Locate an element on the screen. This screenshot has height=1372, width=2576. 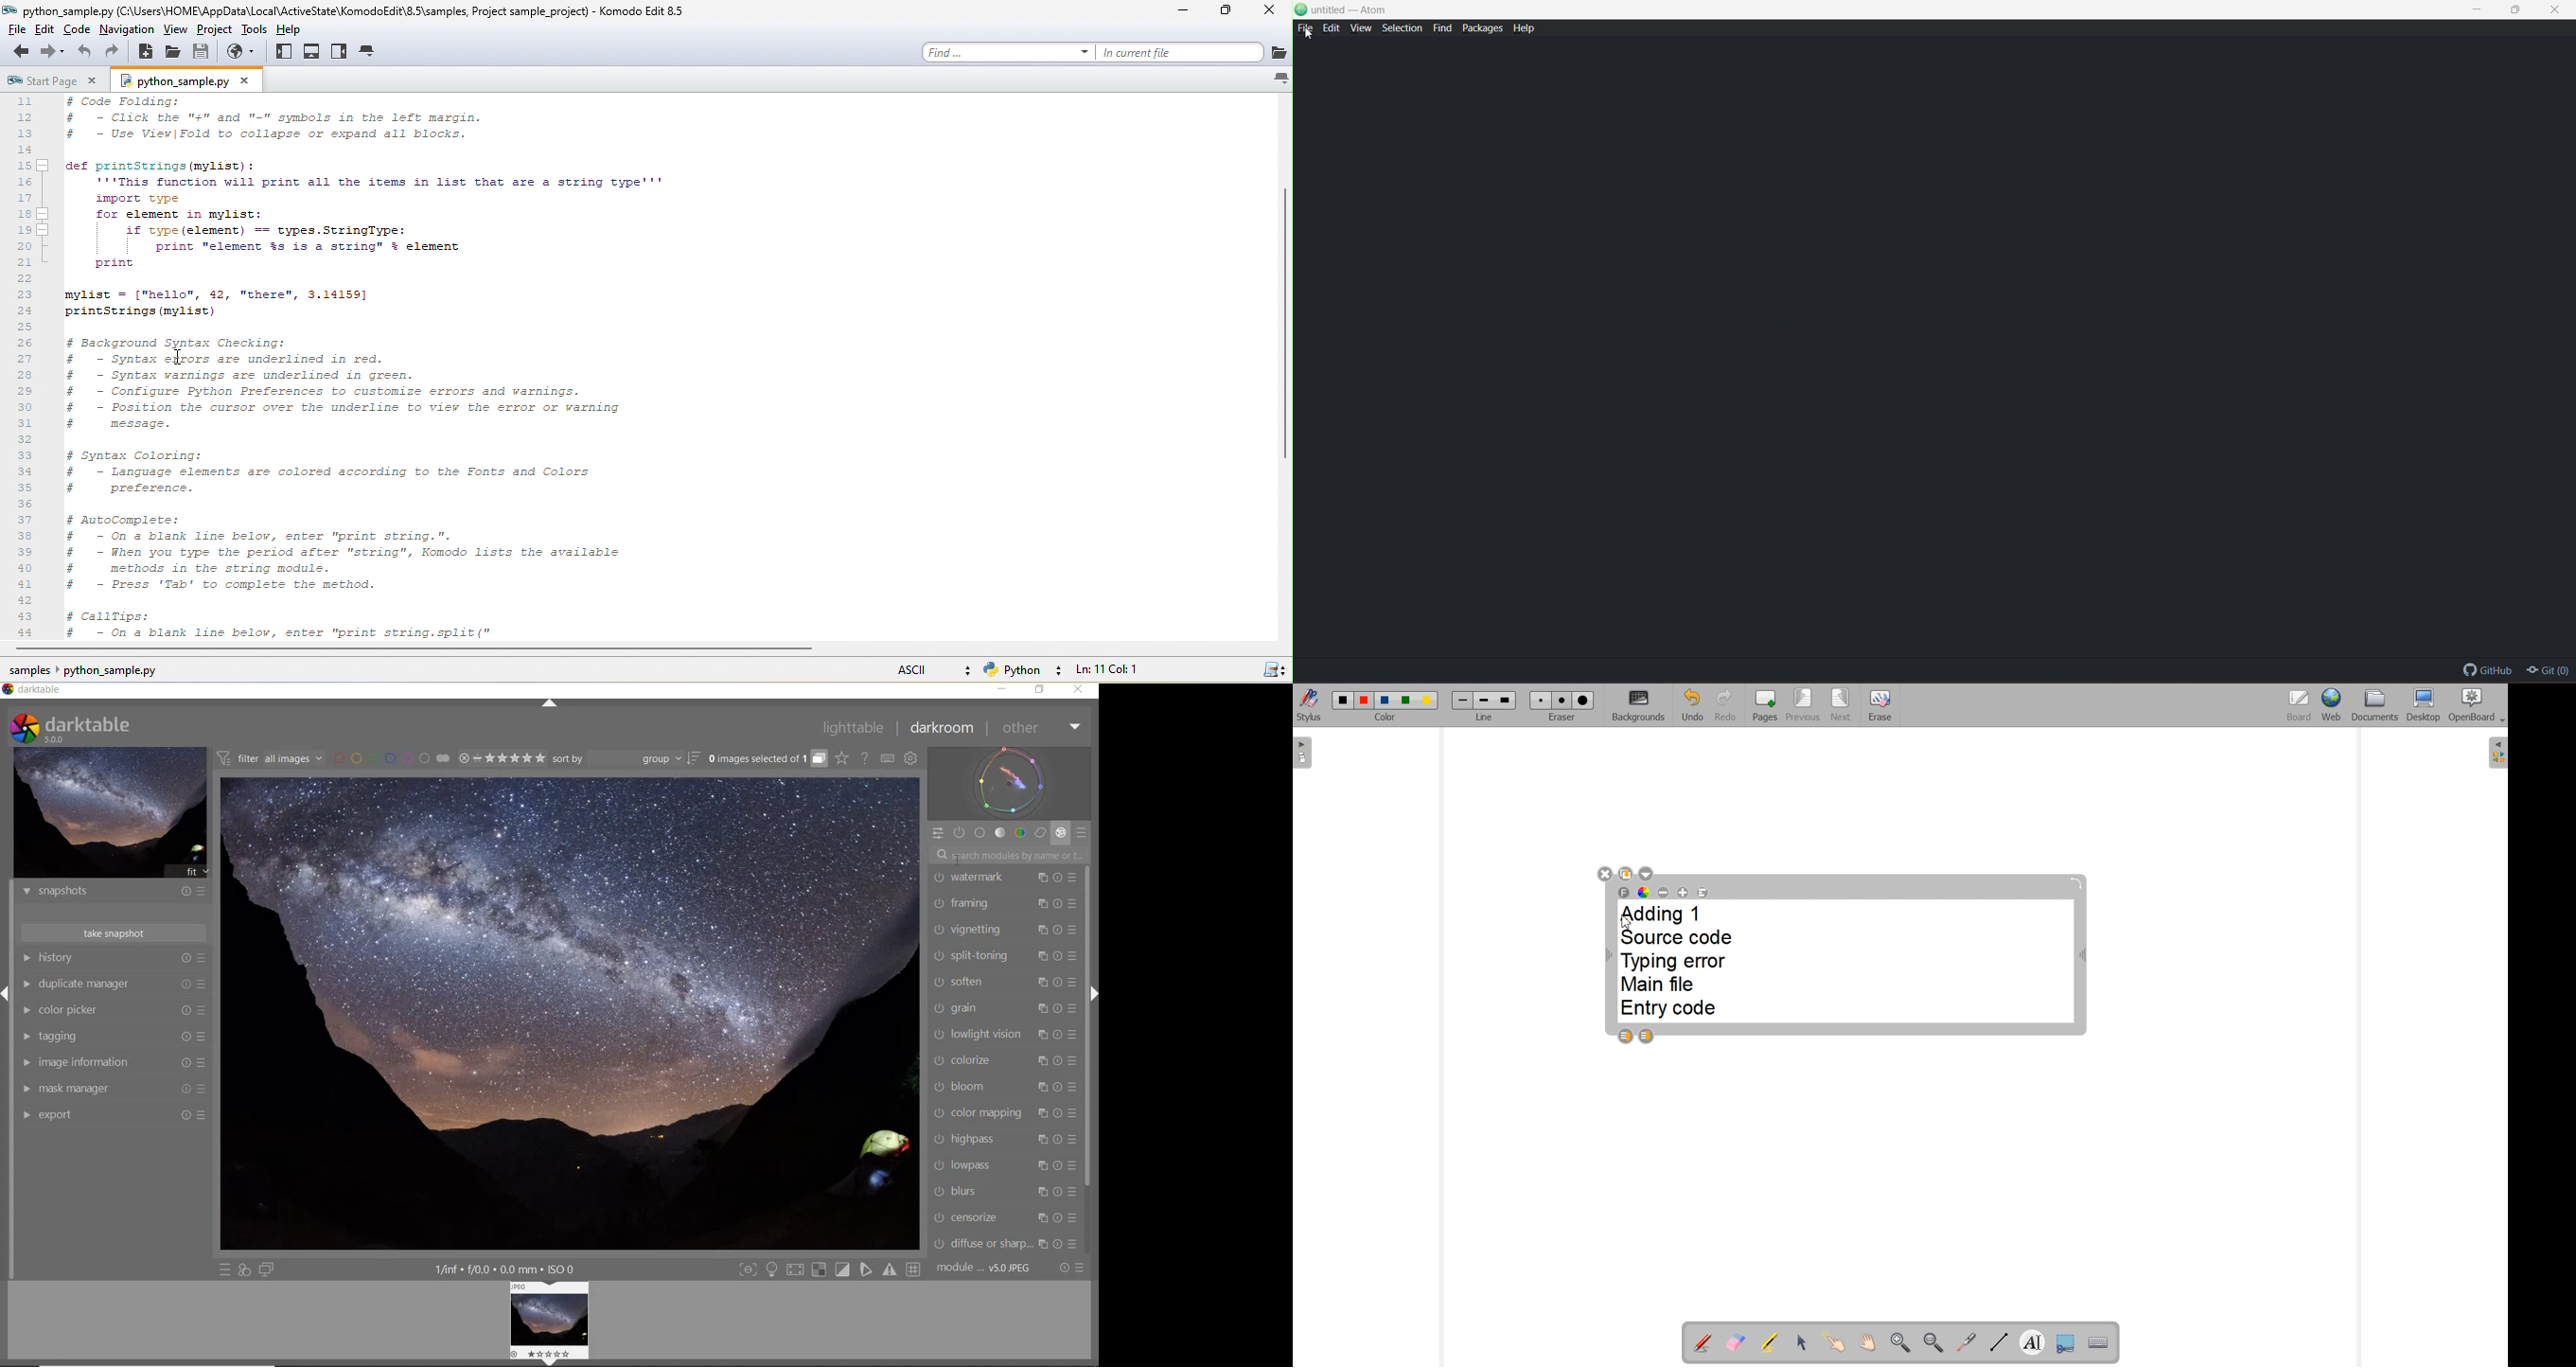
Maximize is located at coordinates (2519, 10).